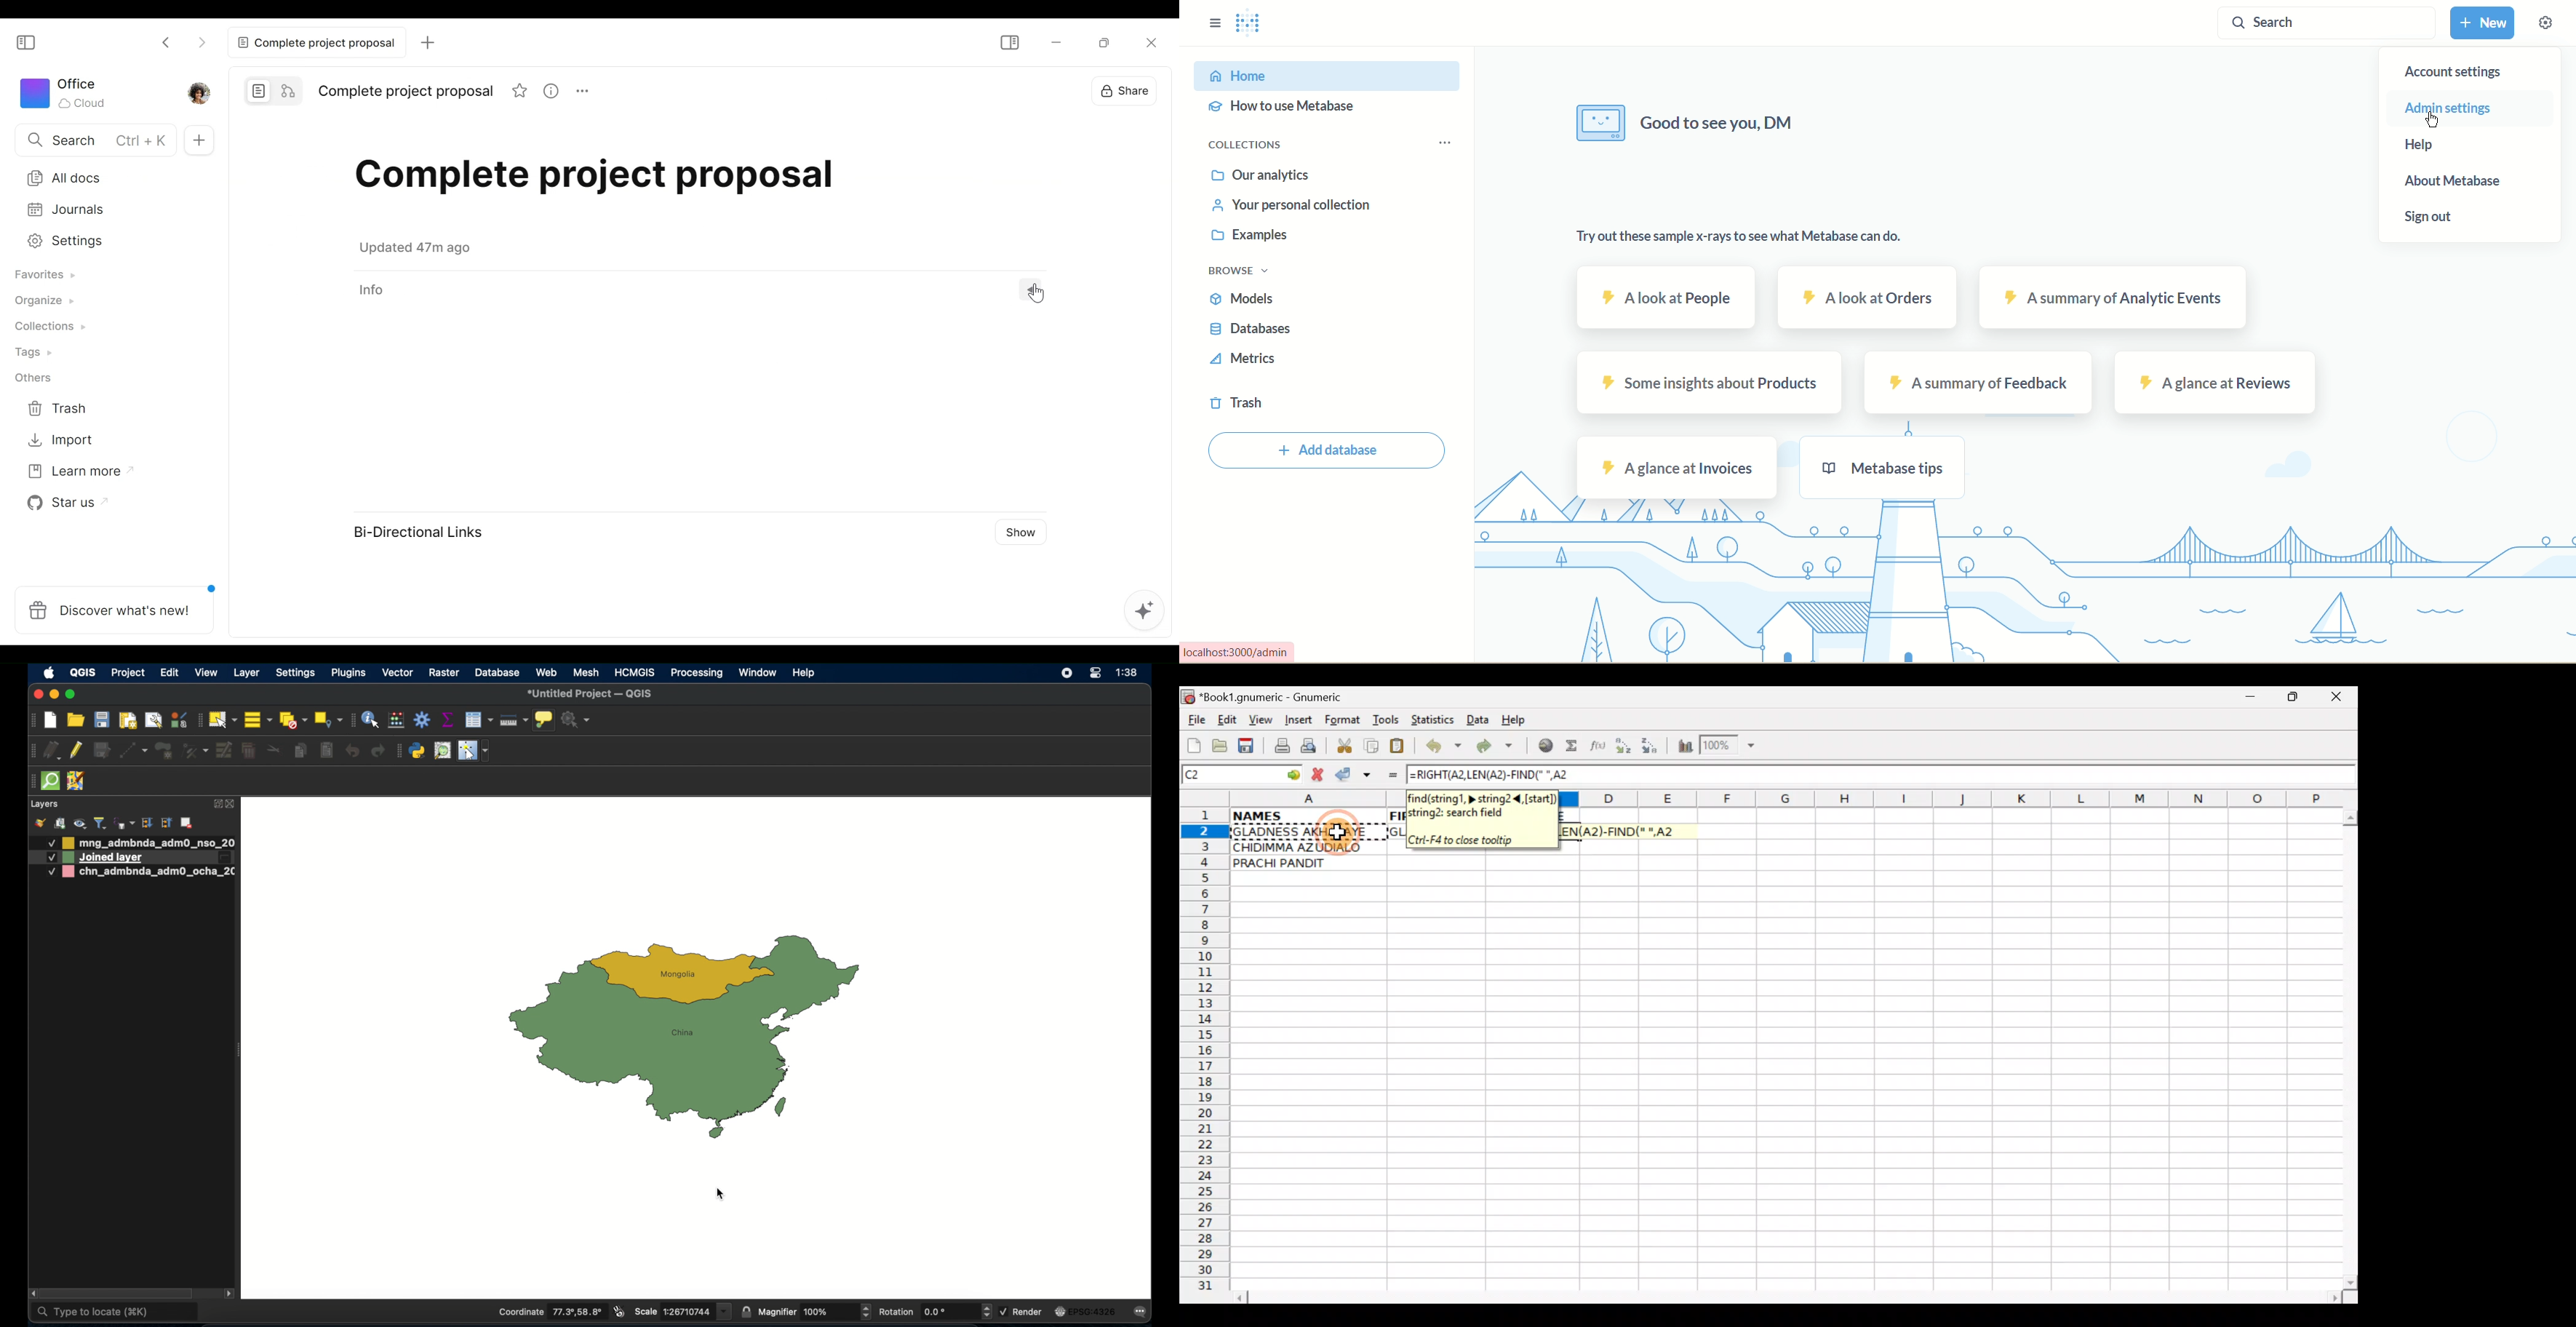 The height and width of the screenshot is (1344, 2576). I want to click on print layout, so click(127, 721).